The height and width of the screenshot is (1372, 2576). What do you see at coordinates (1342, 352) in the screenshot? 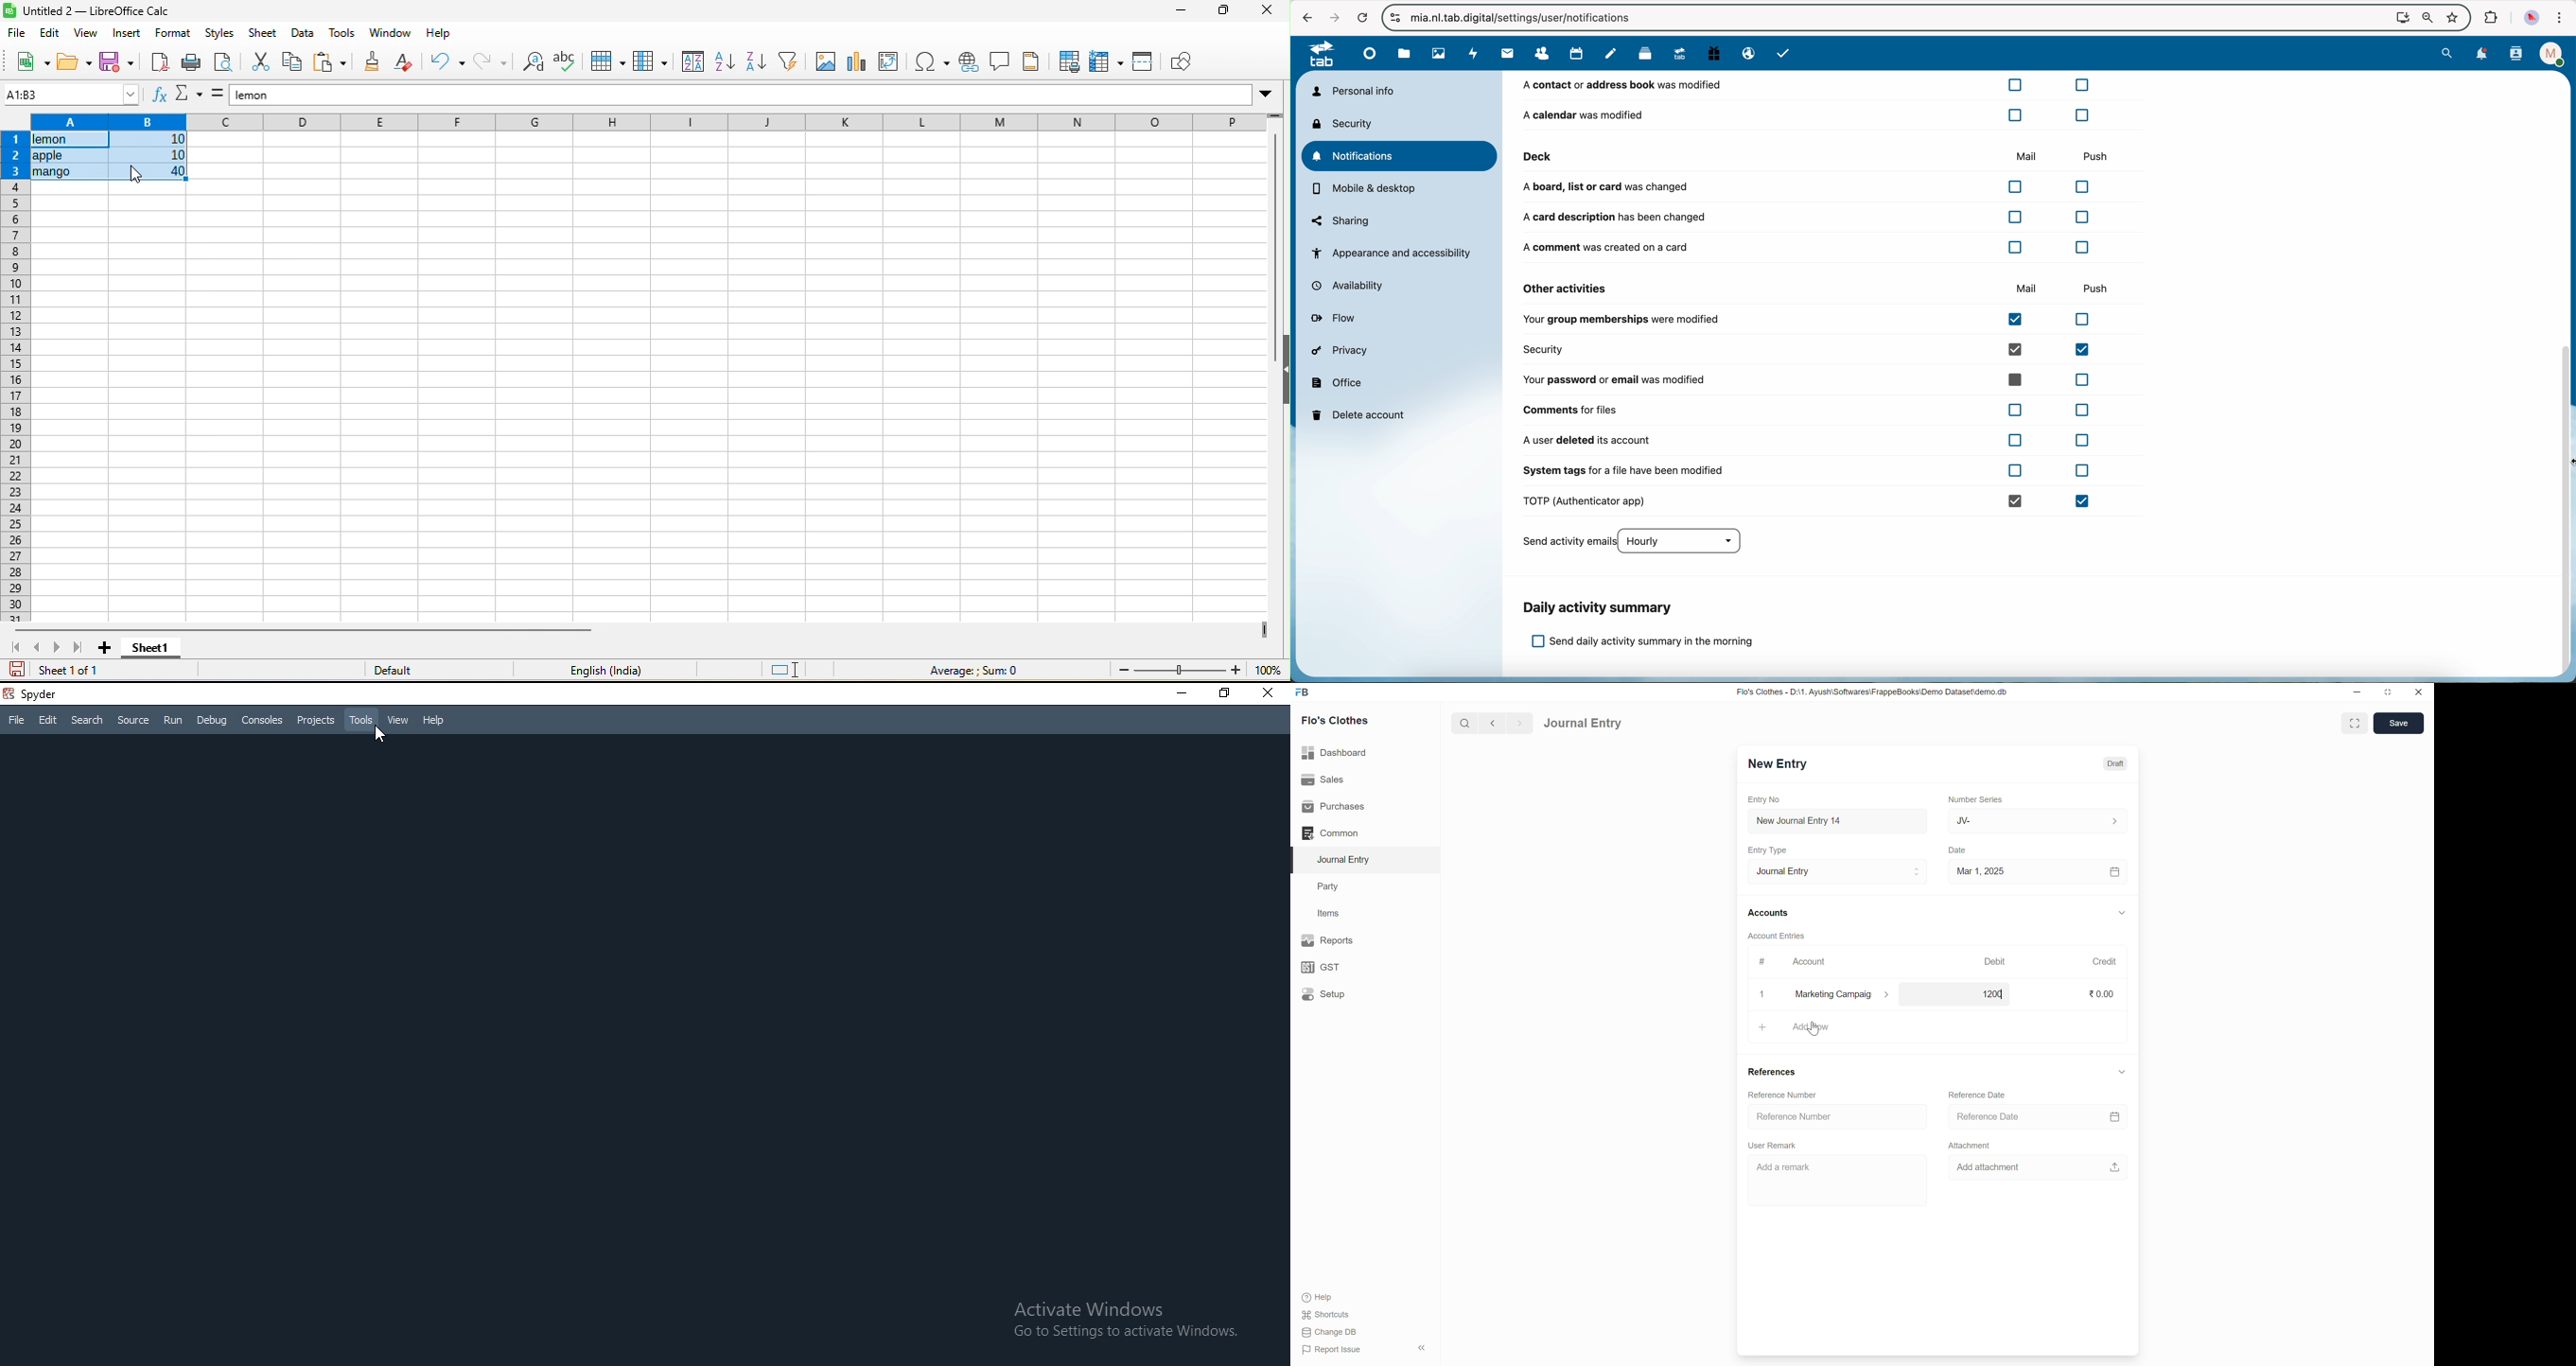
I see `privacy` at bounding box center [1342, 352].